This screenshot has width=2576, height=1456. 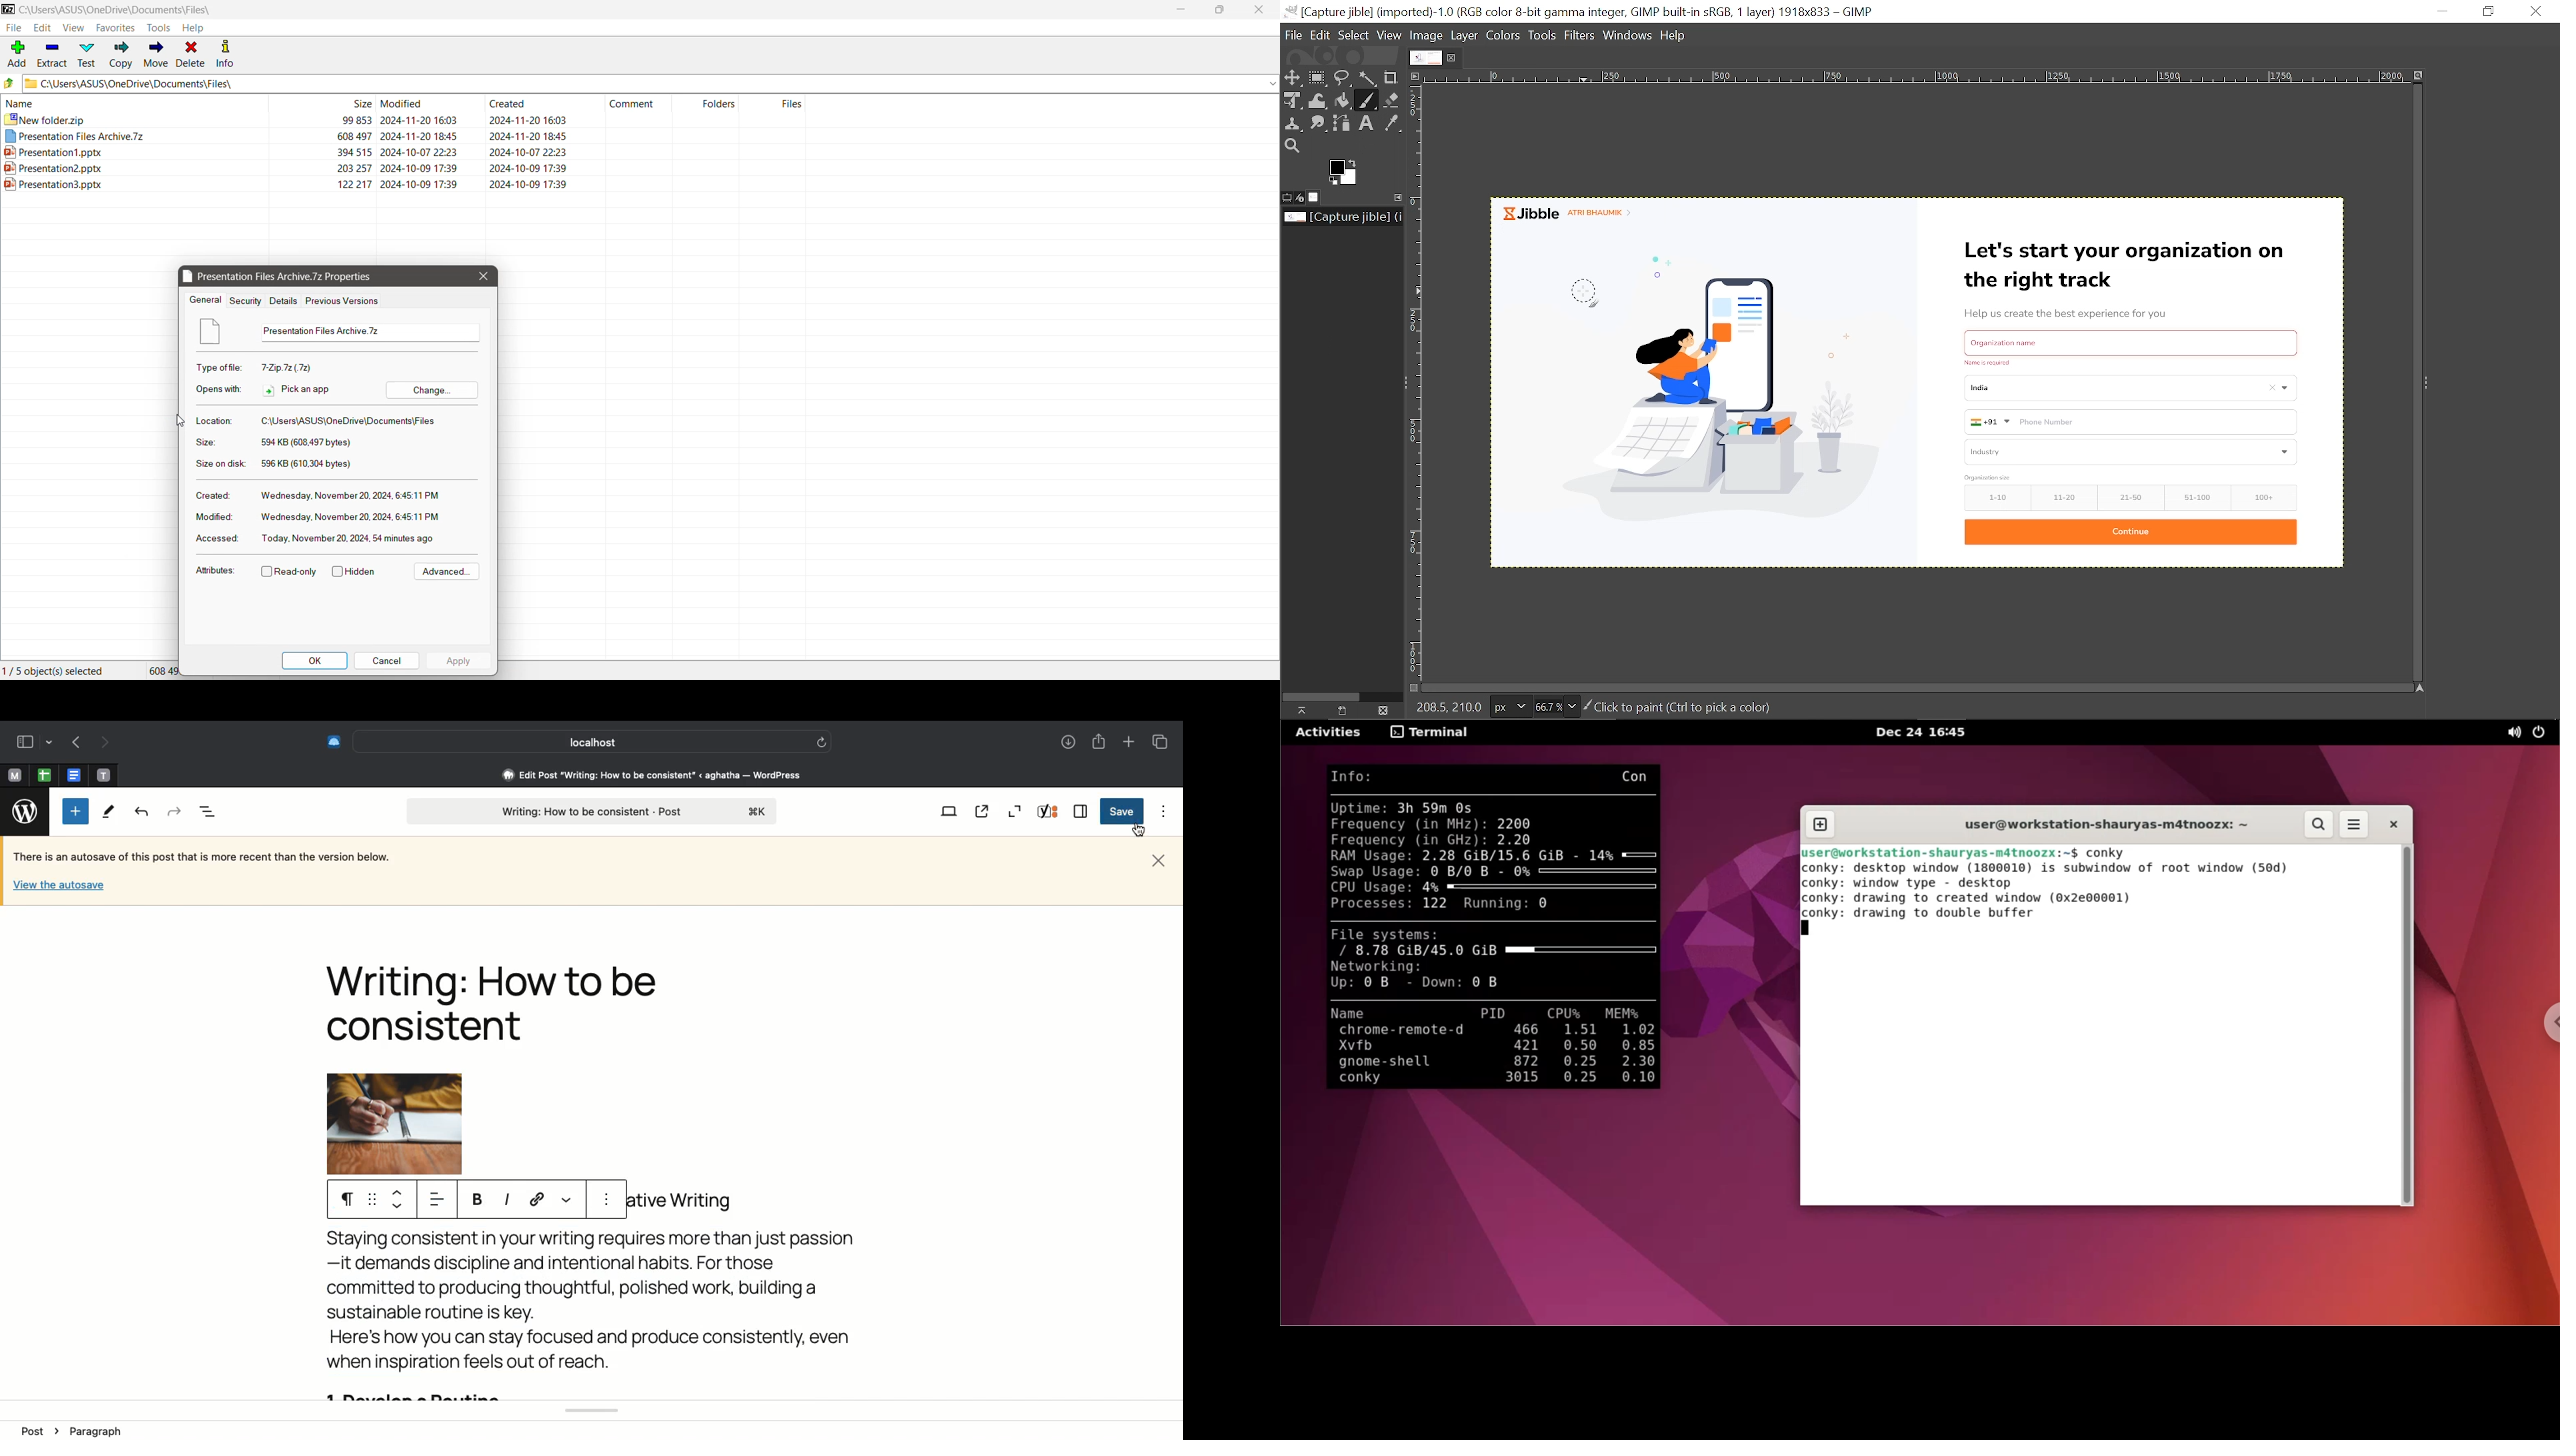 I want to click on size, so click(x=321, y=103).